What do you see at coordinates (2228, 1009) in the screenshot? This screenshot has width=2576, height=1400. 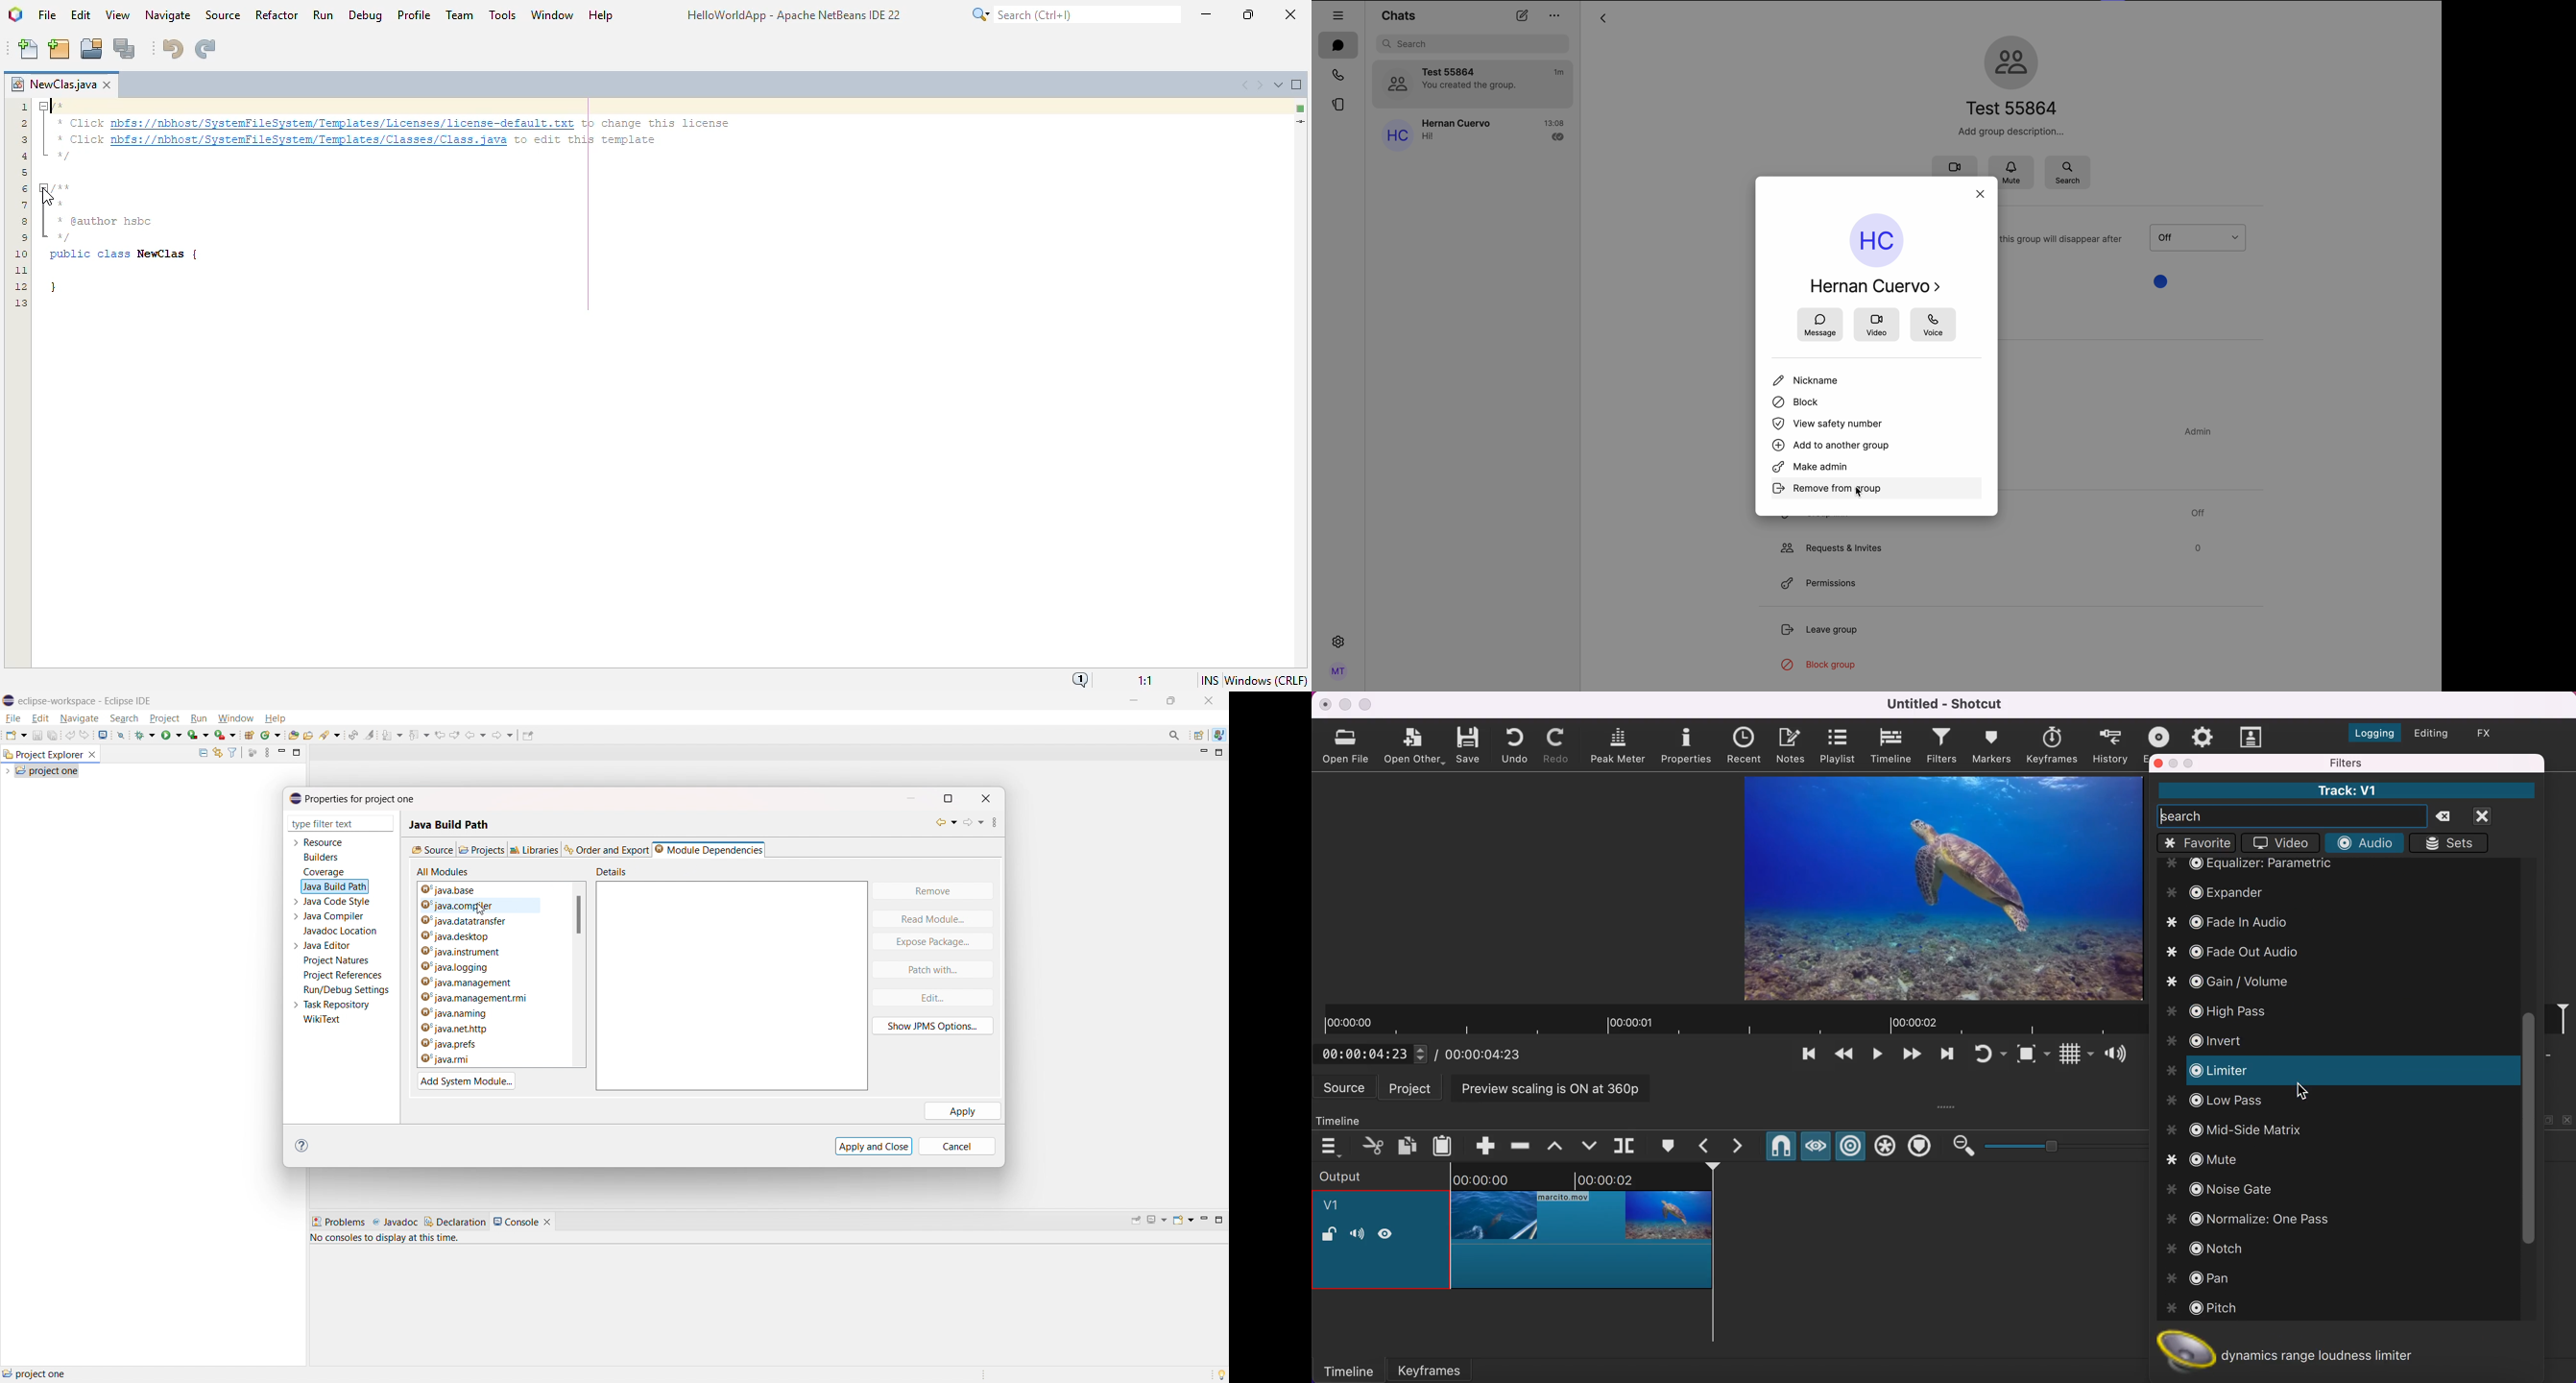 I see `High Pass` at bounding box center [2228, 1009].